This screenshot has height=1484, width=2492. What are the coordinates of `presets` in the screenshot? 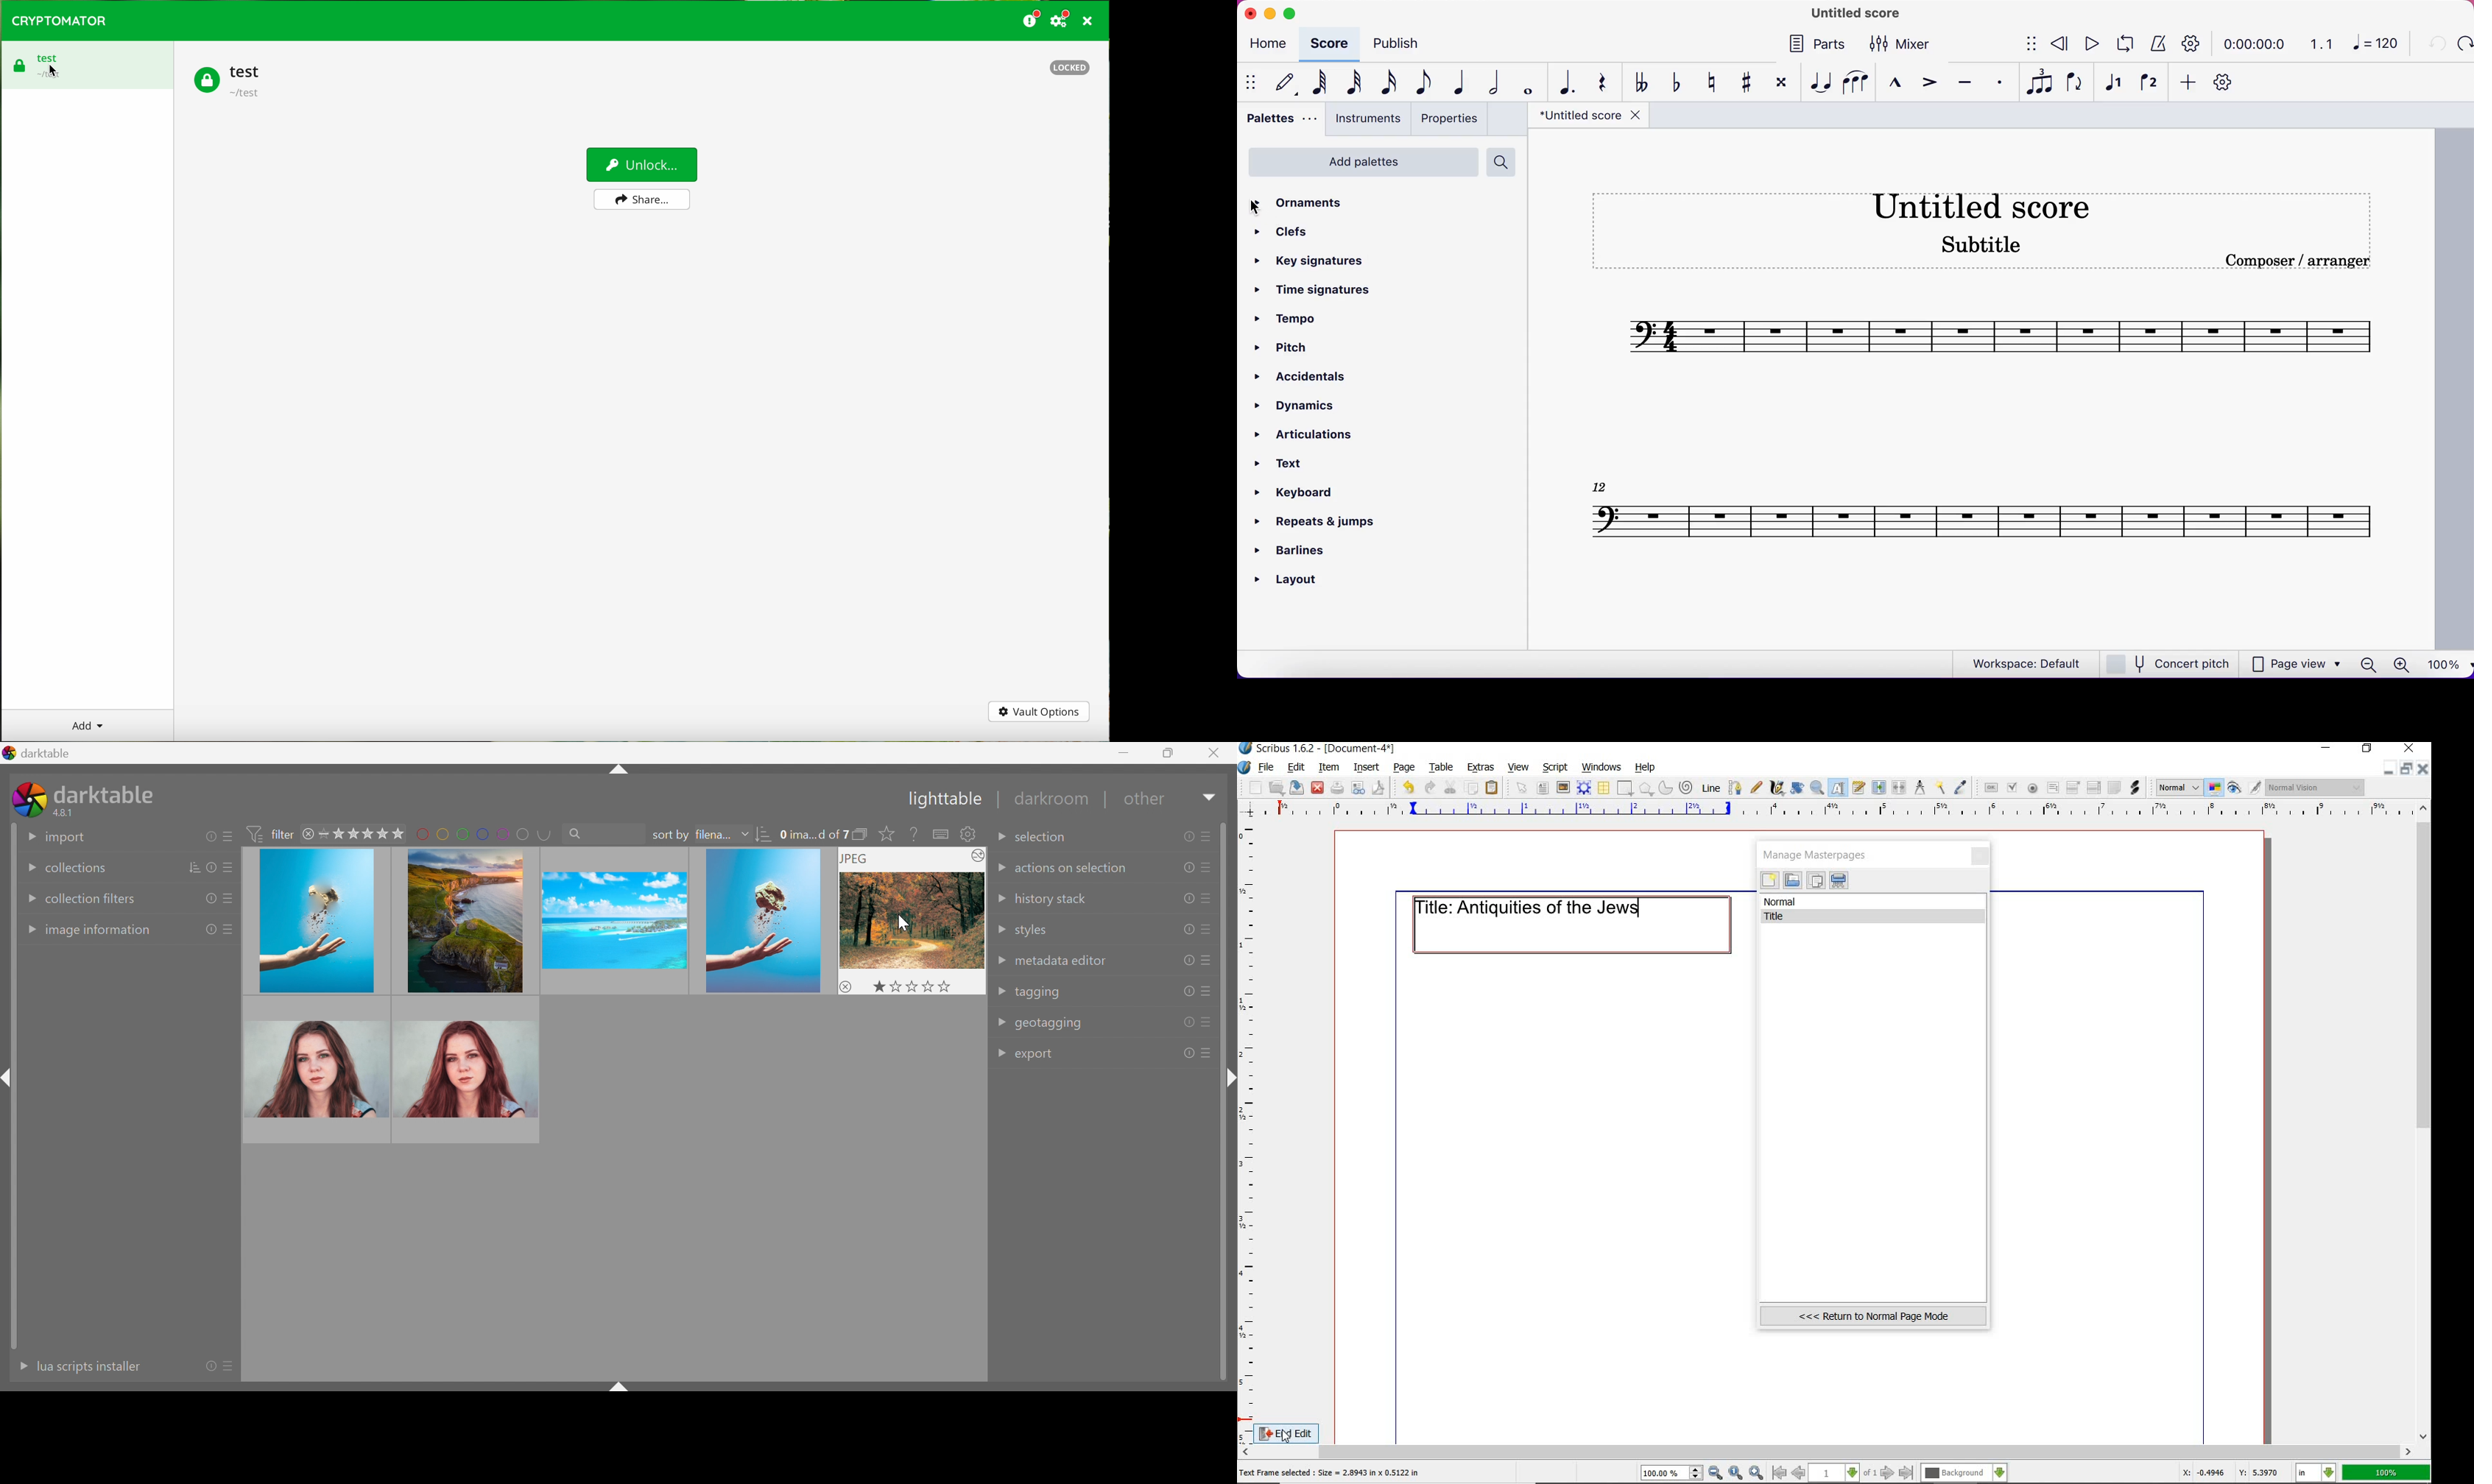 It's located at (226, 900).